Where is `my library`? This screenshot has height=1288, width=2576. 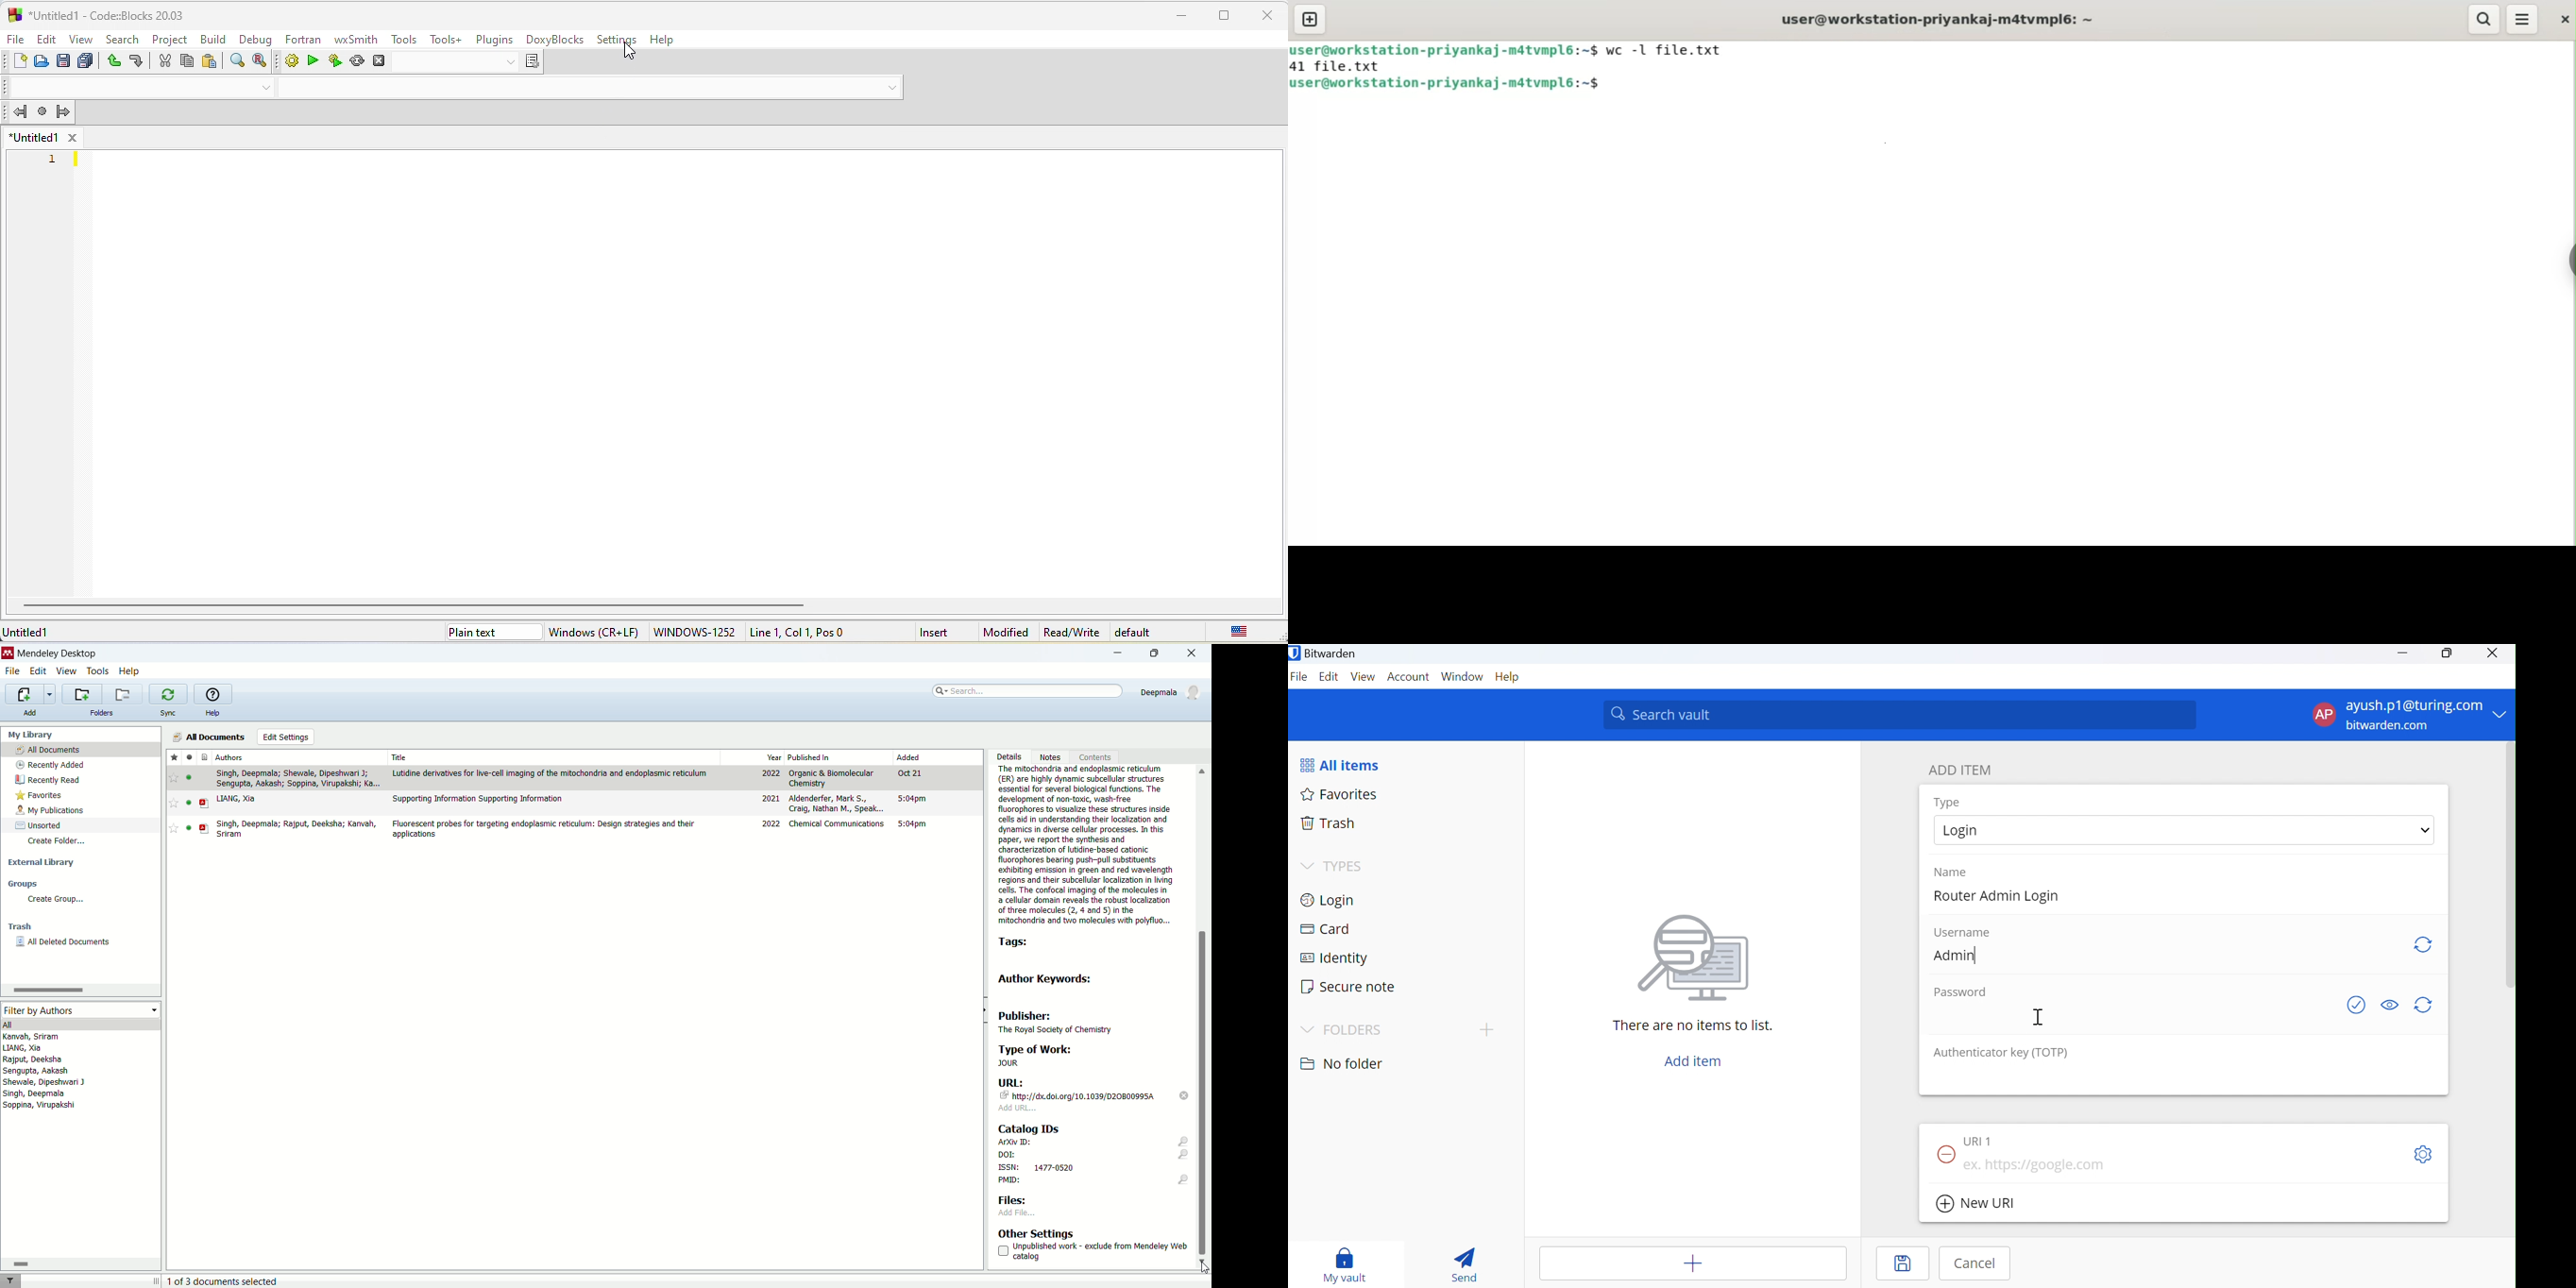
my library is located at coordinates (29, 735).